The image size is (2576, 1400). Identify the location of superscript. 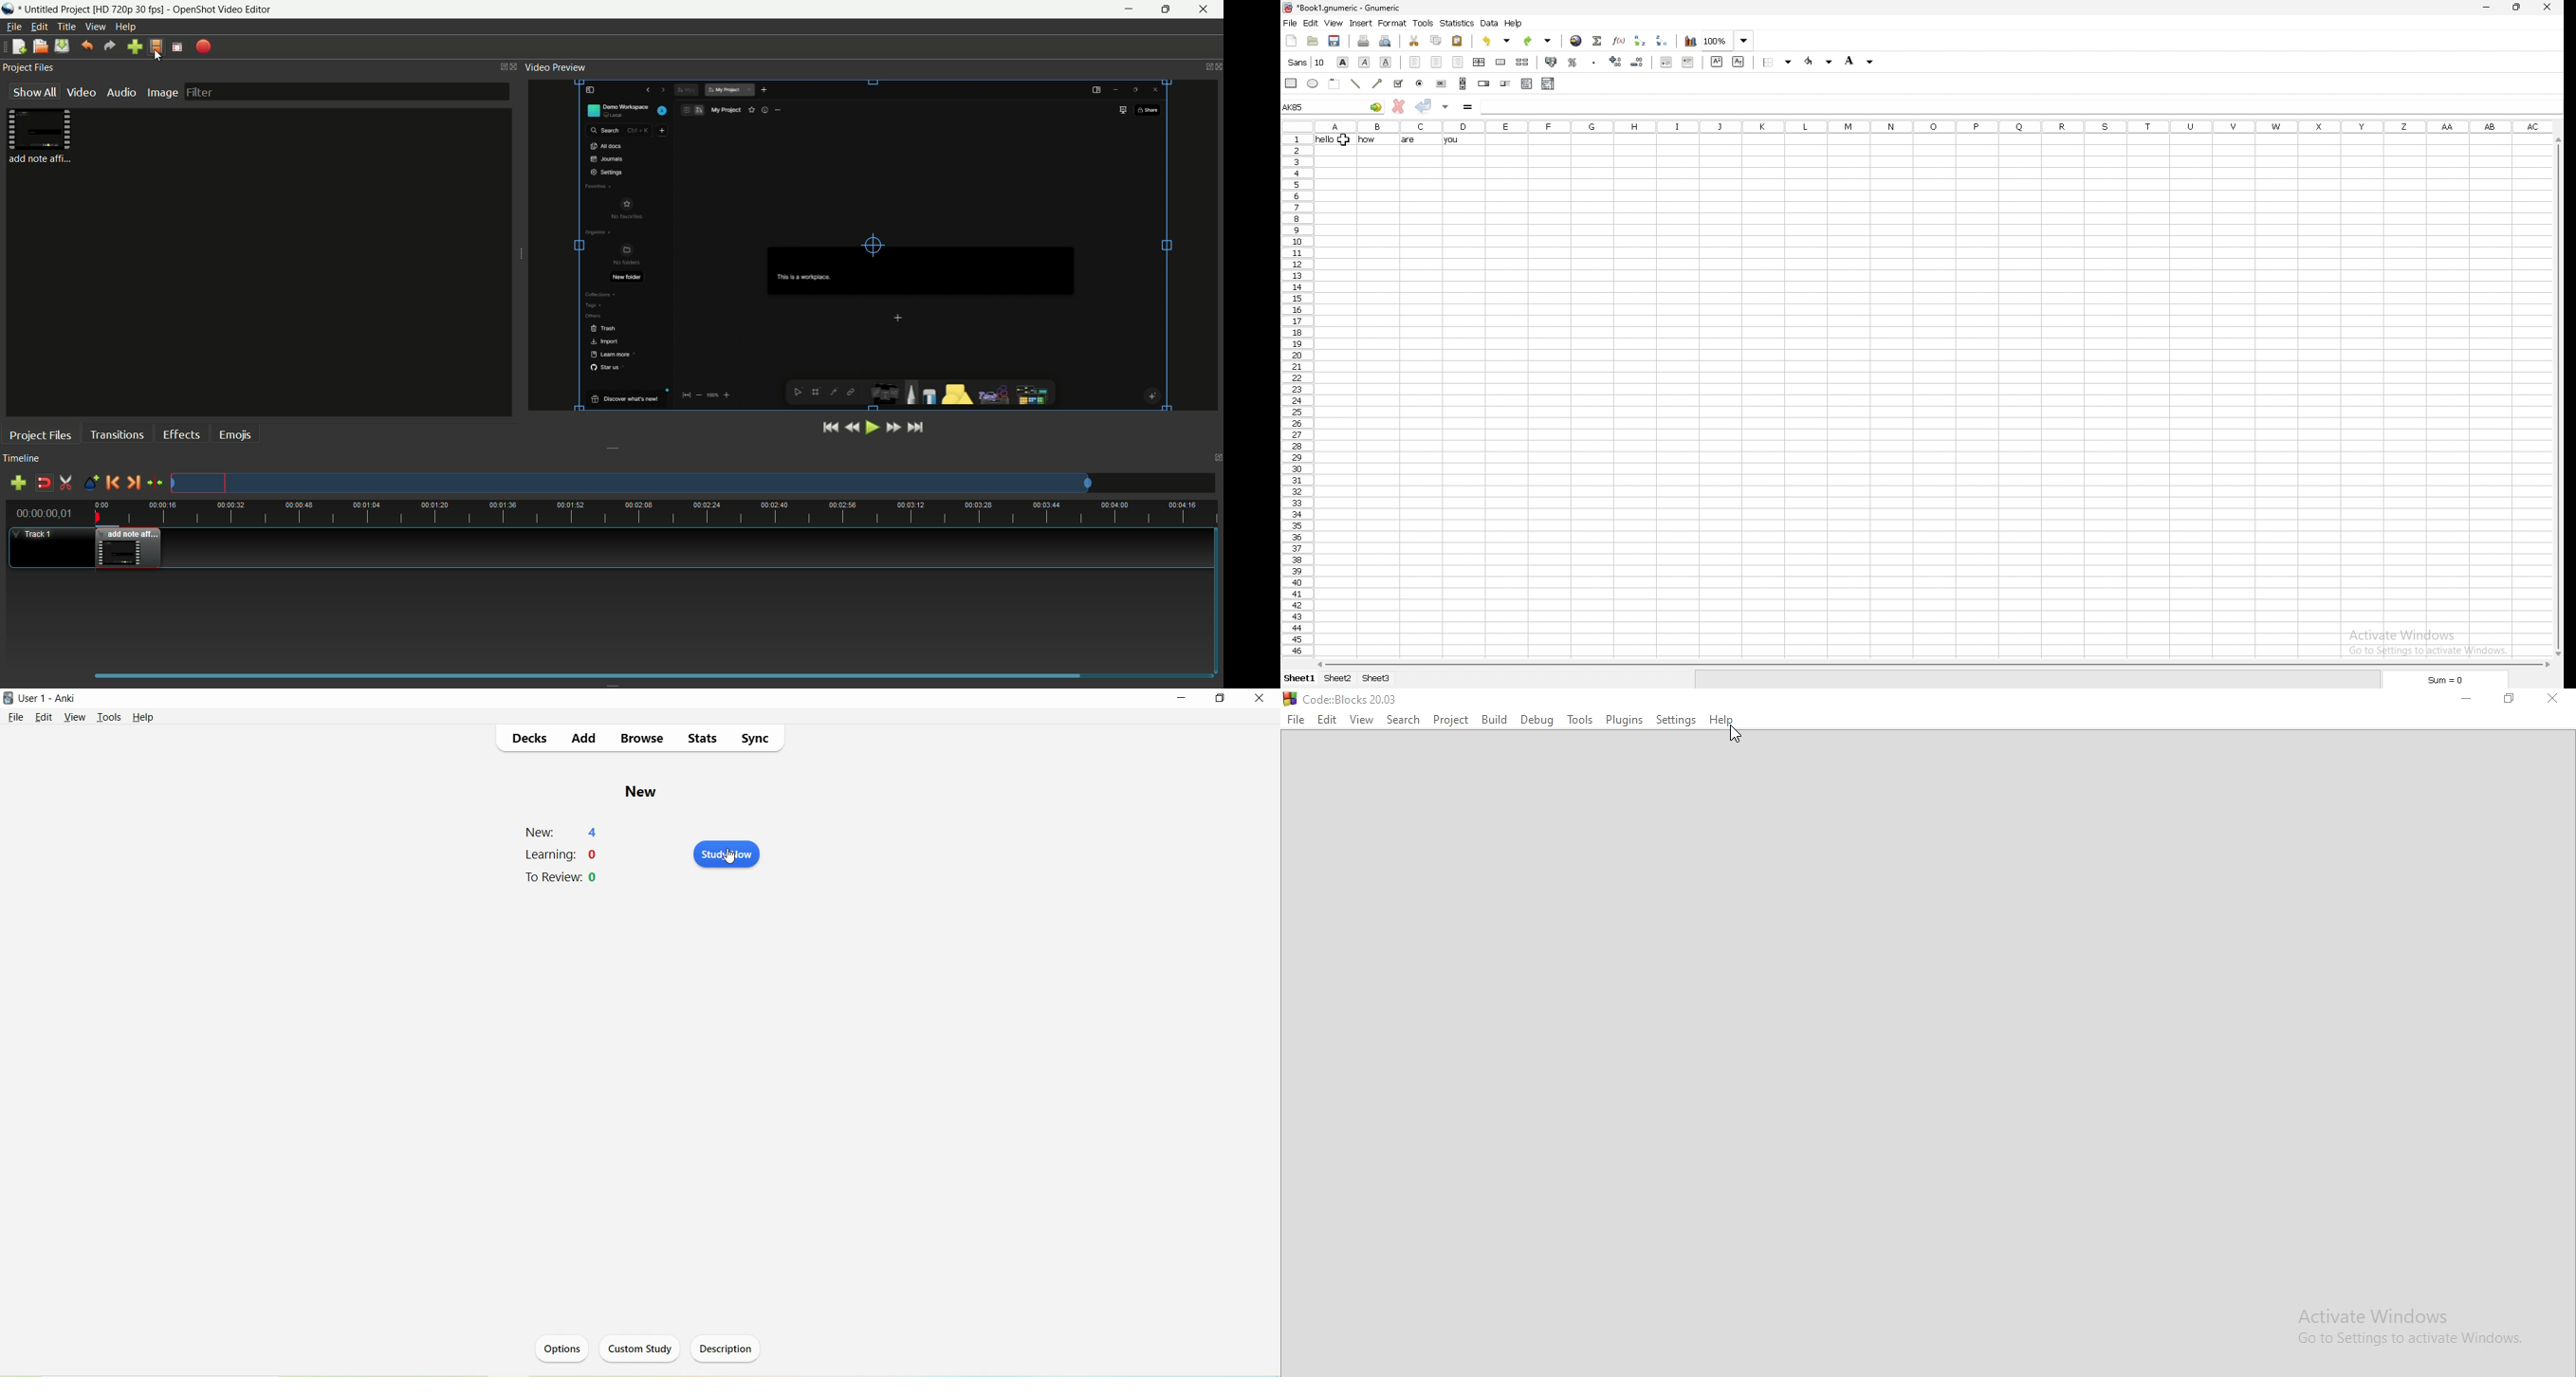
(1716, 61).